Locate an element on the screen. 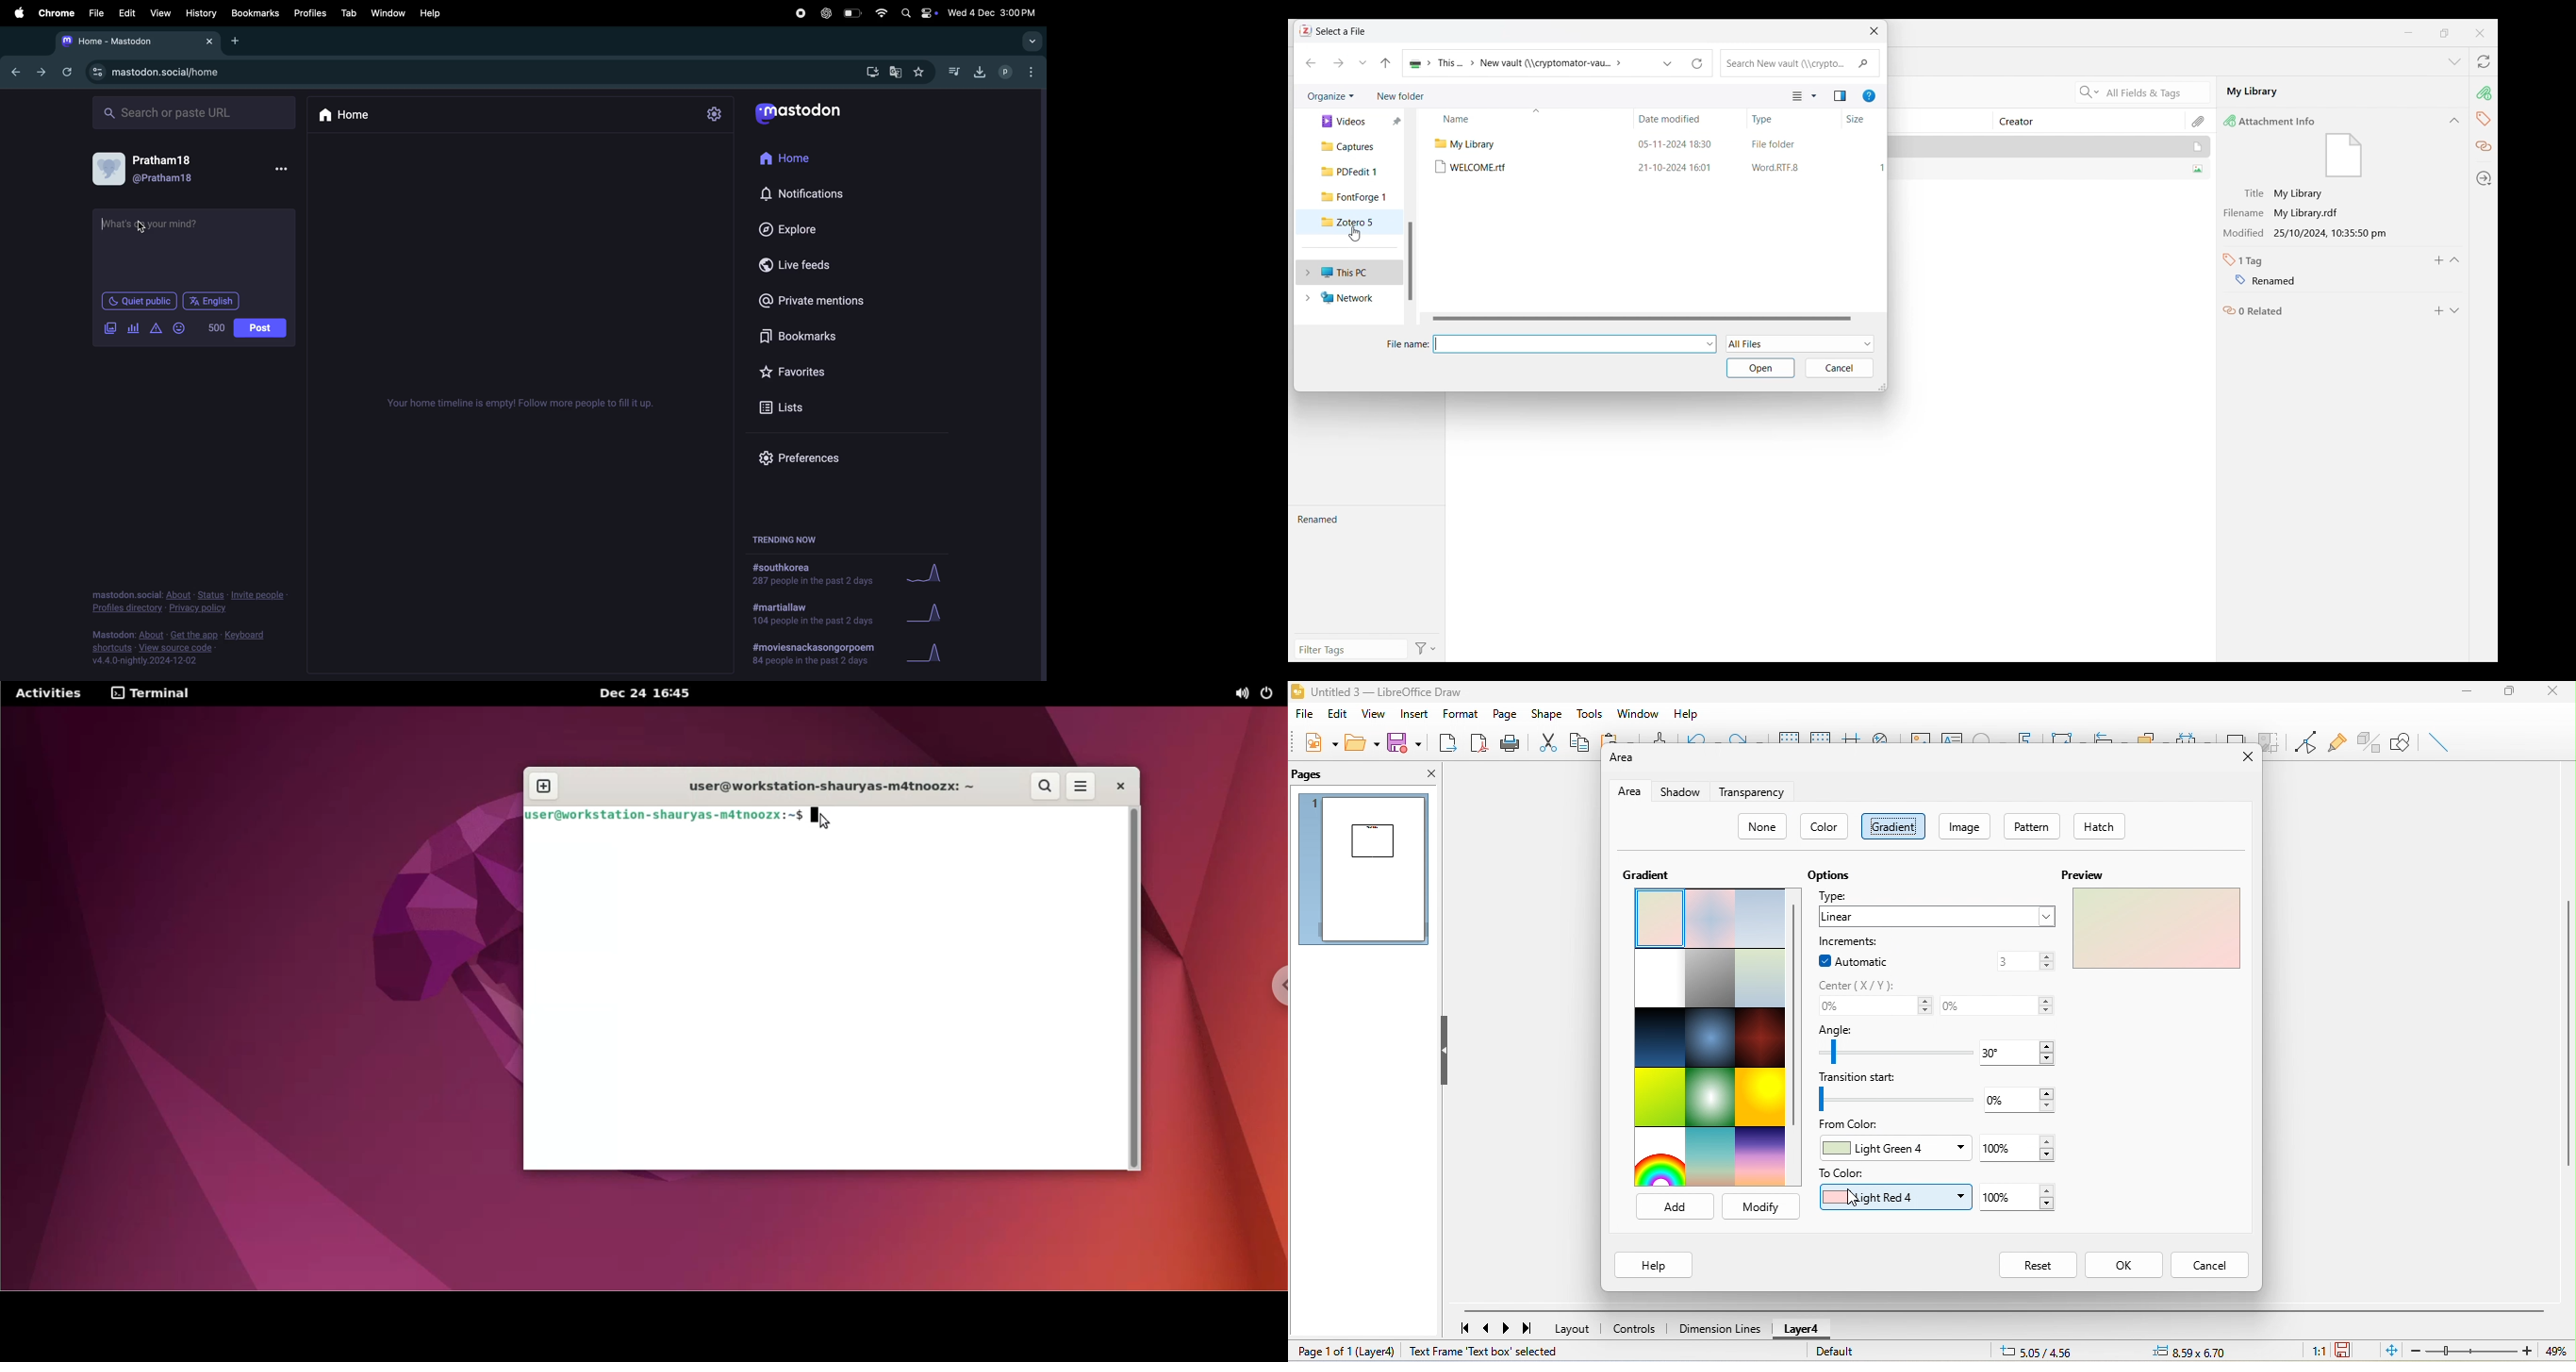  the document has not been modified since the last save is located at coordinates (2353, 1352).